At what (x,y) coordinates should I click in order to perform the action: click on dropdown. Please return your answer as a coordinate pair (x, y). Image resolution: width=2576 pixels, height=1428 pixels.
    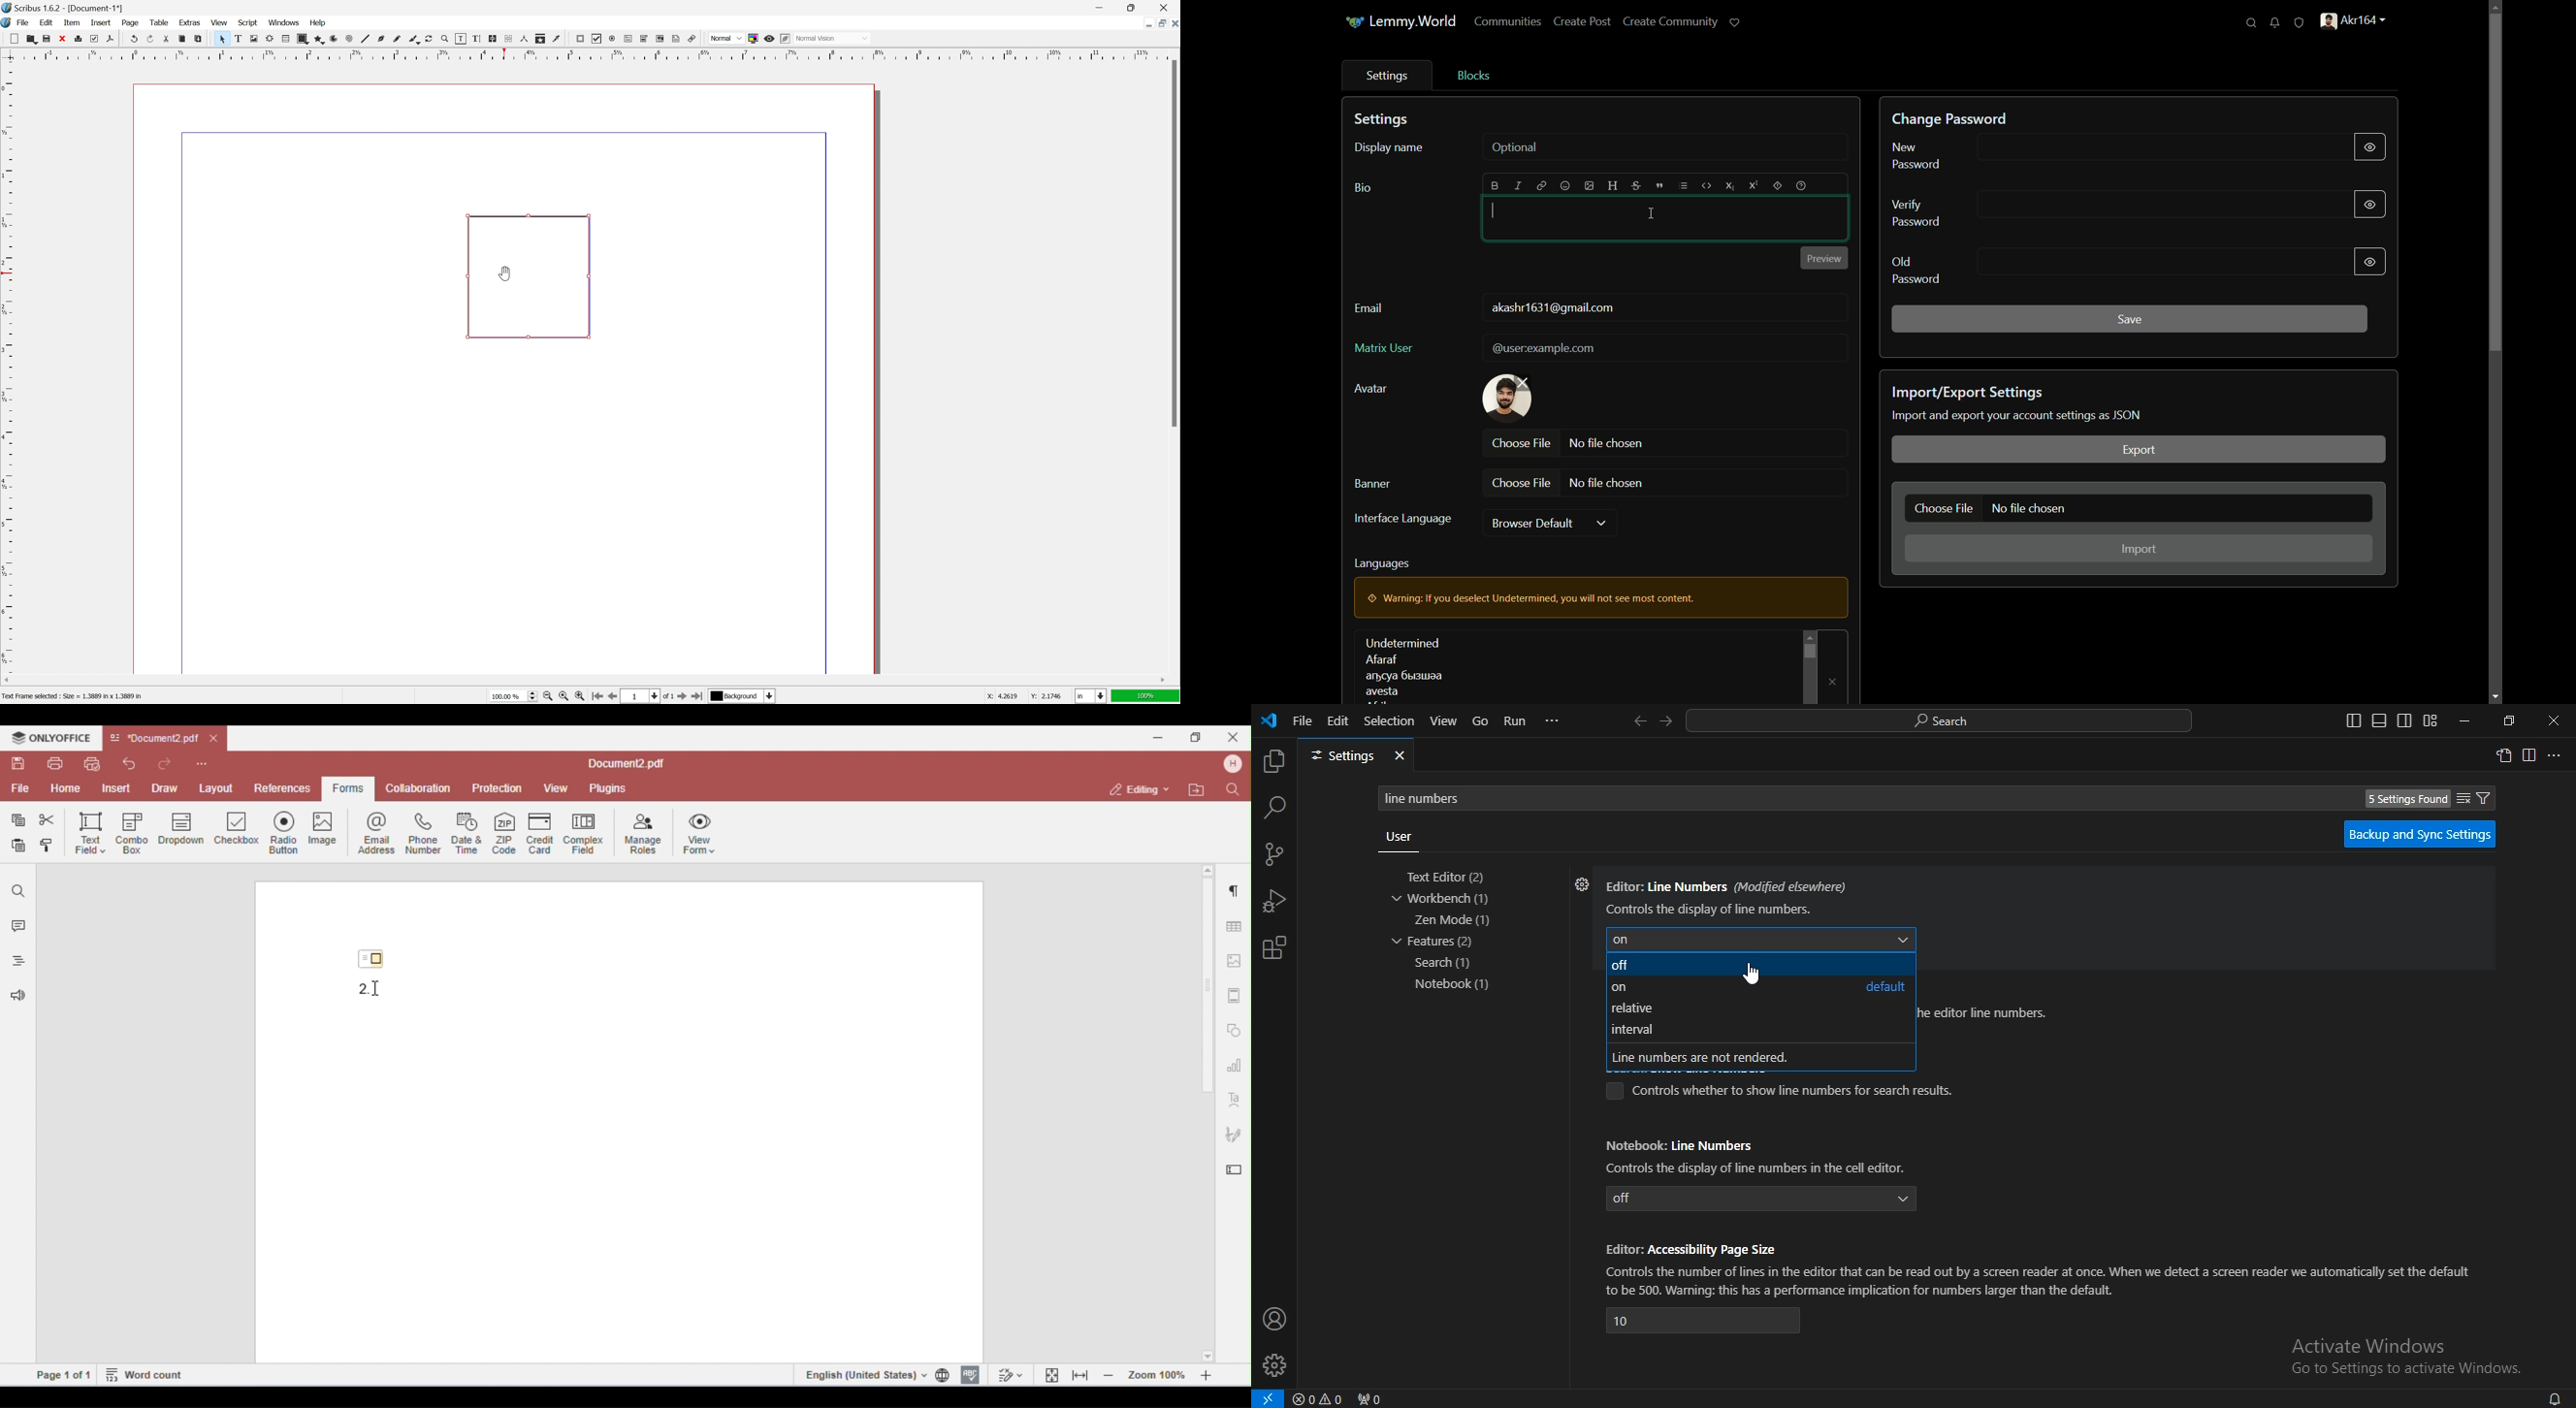
    Looking at the image, I should click on (1601, 524).